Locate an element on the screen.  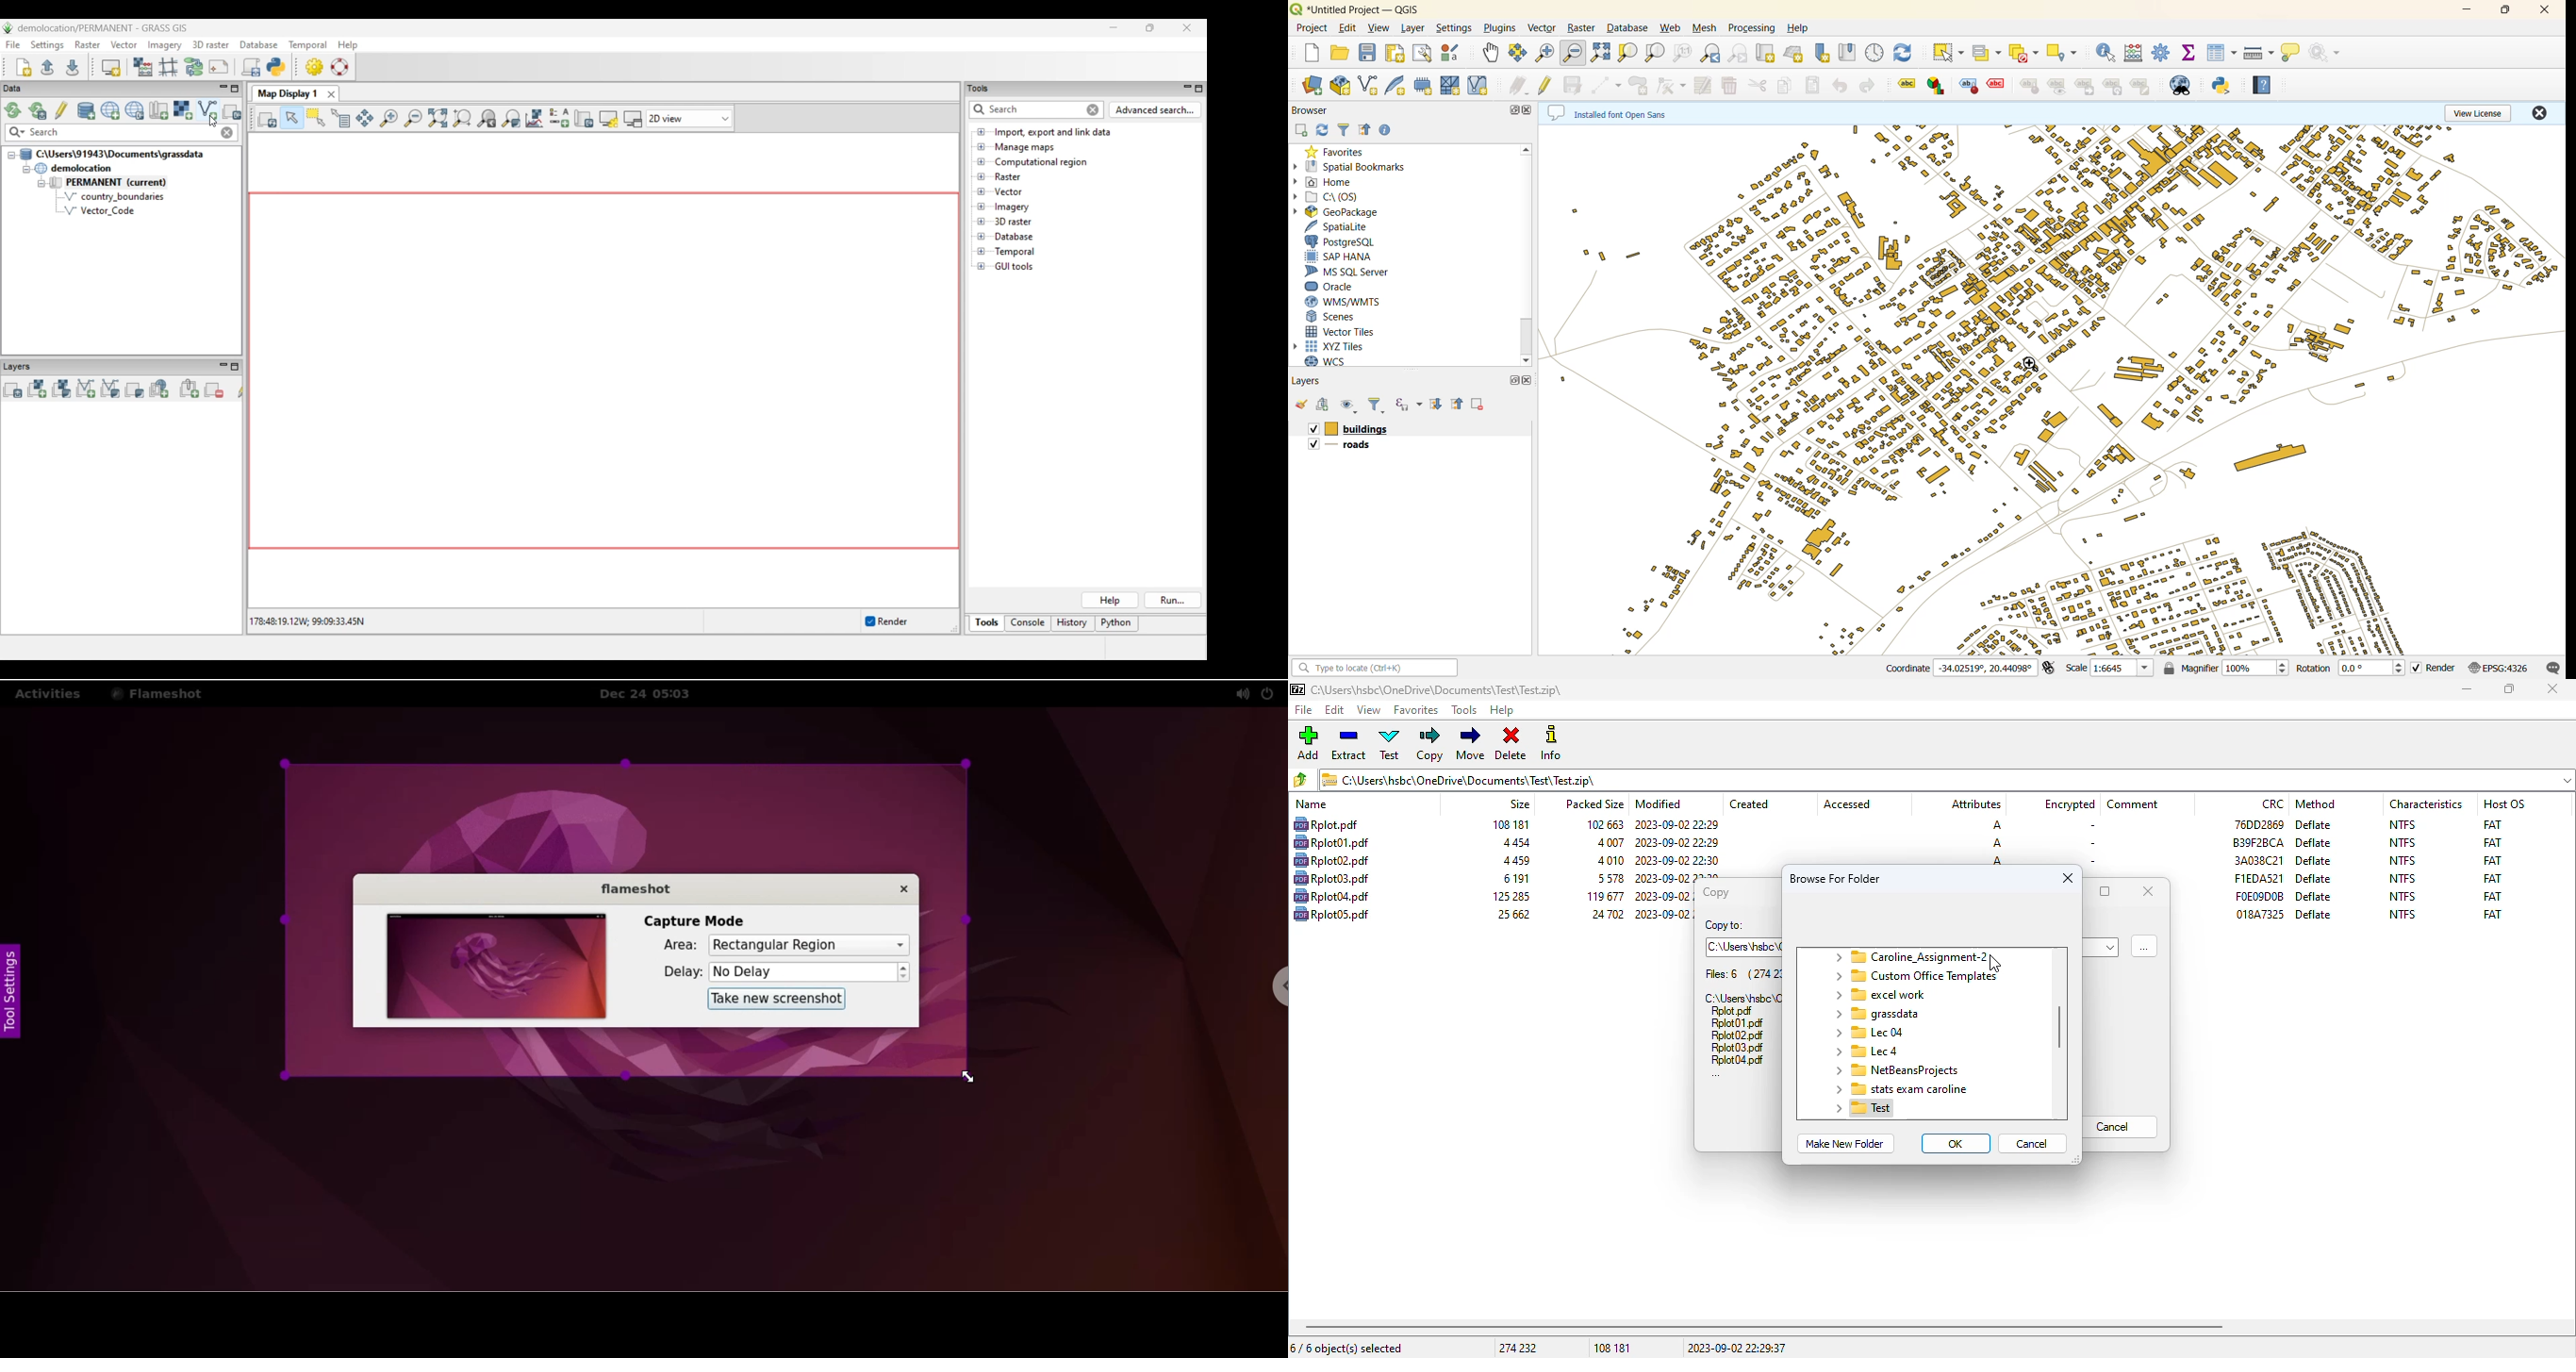
FAT is located at coordinates (2492, 823).